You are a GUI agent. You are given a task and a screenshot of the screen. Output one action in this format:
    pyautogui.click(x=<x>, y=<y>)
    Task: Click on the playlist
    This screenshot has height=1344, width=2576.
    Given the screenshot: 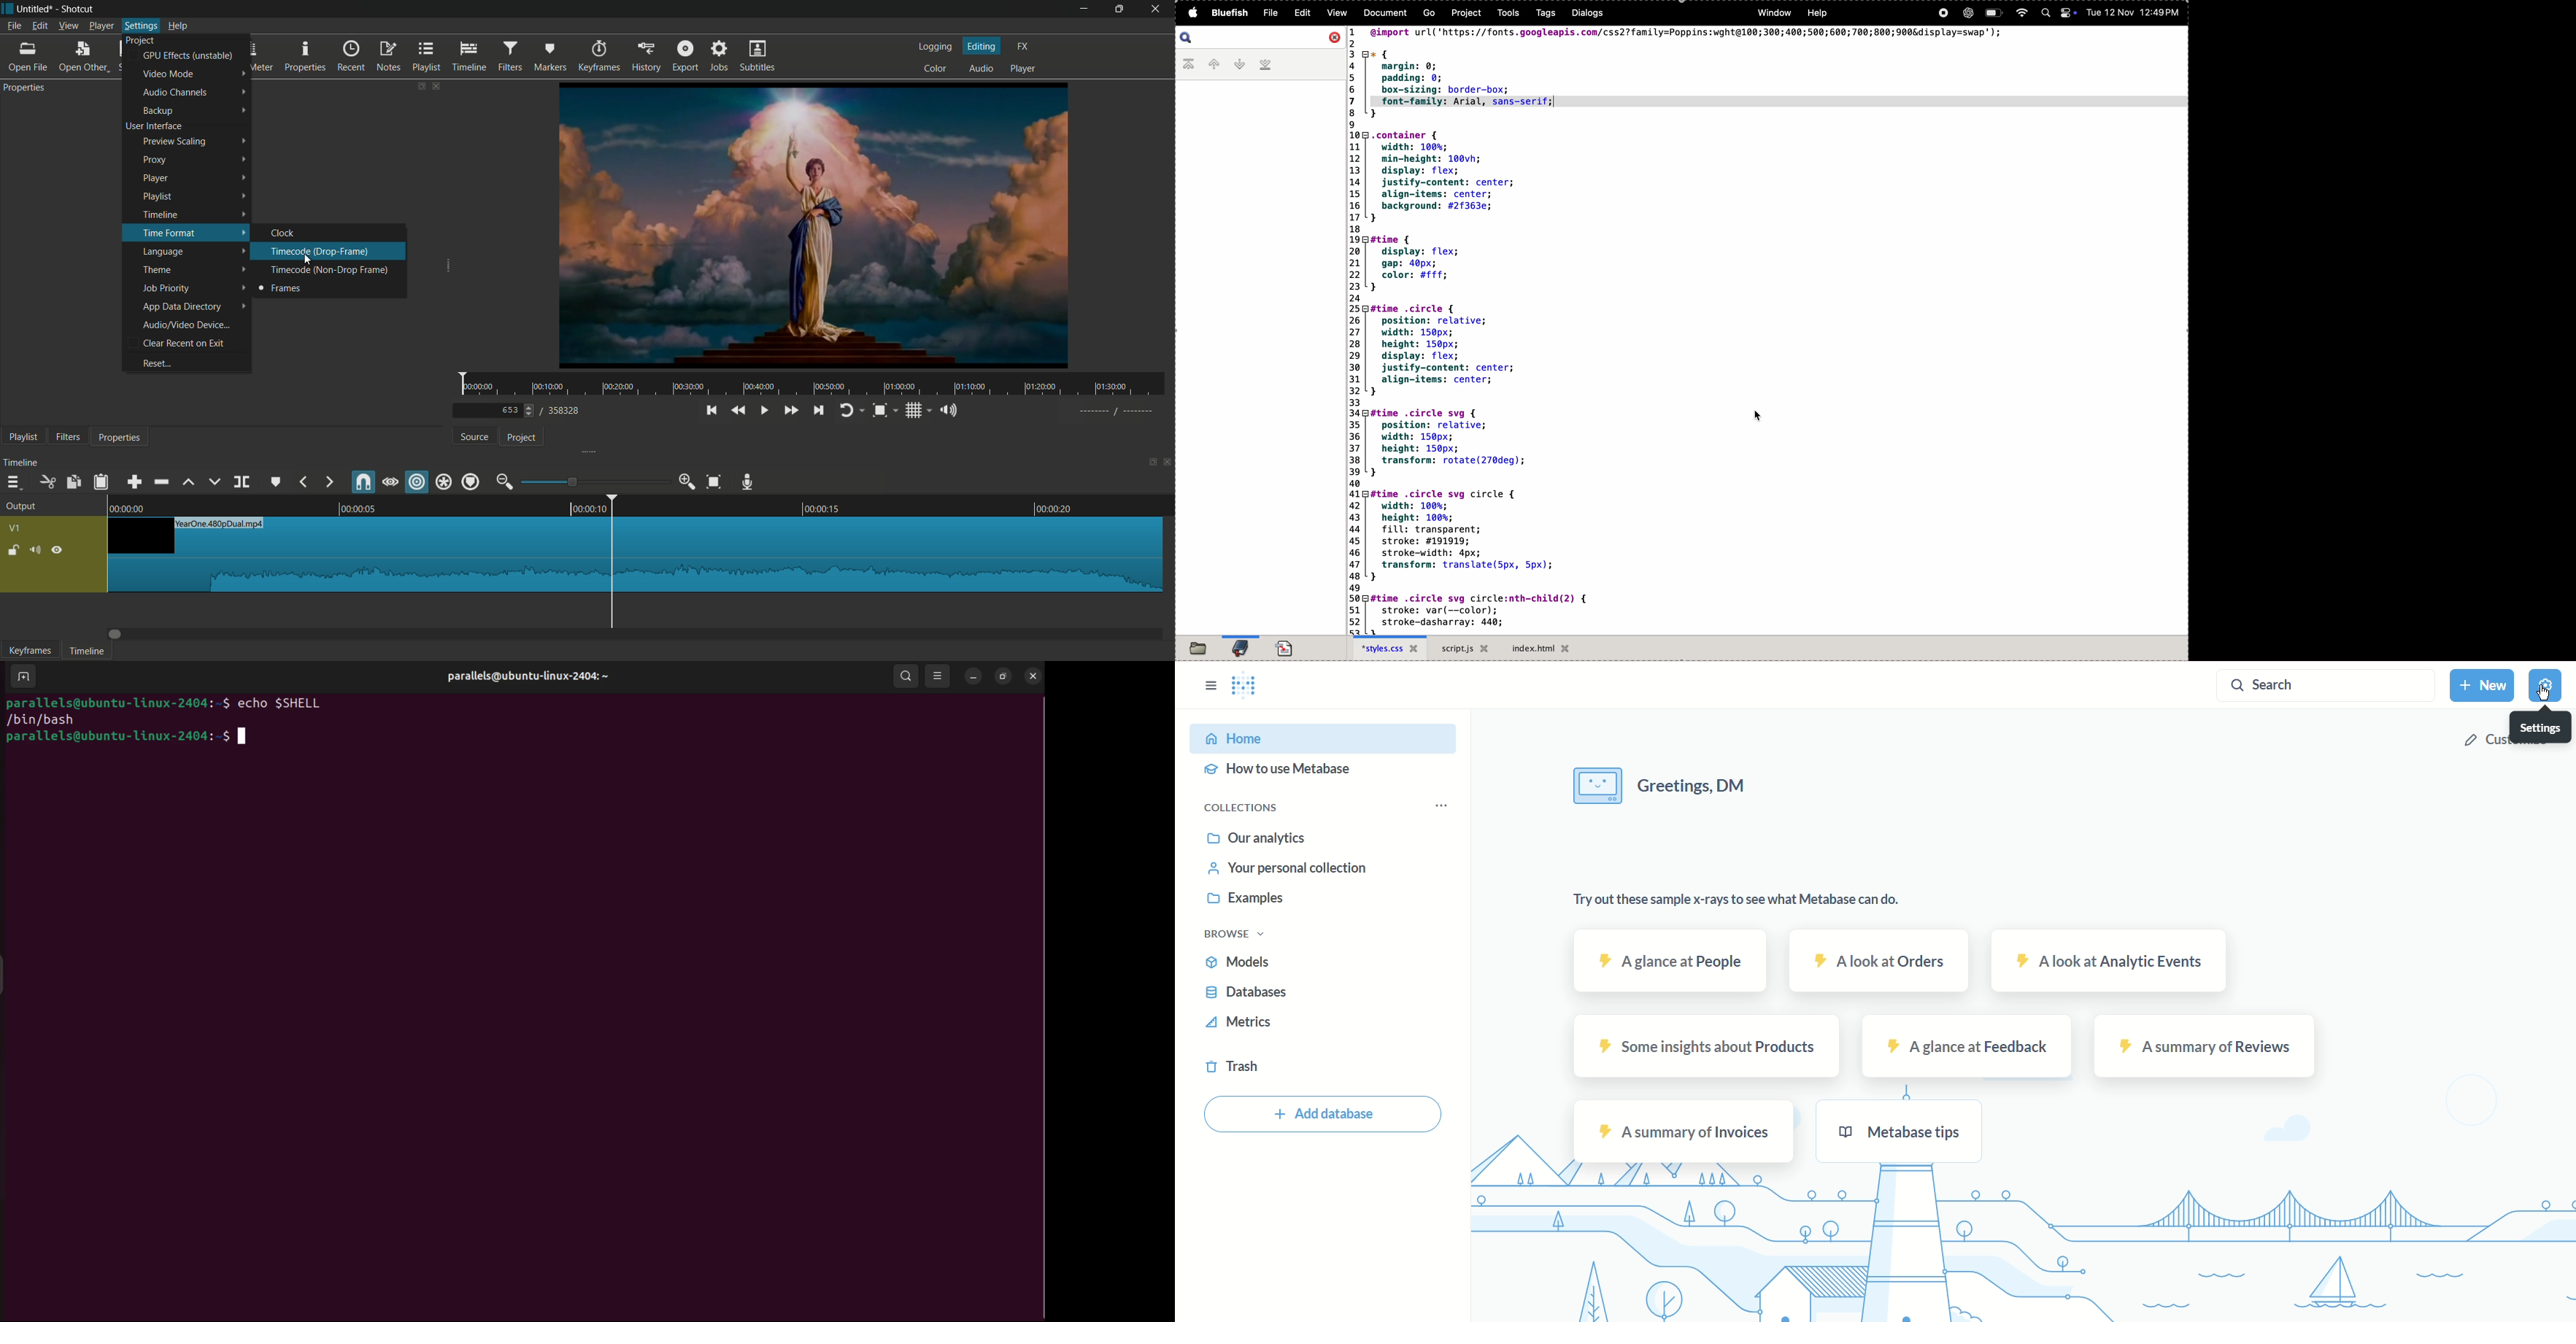 What is the action you would take?
    pyautogui.click(x=157, y=196)
    